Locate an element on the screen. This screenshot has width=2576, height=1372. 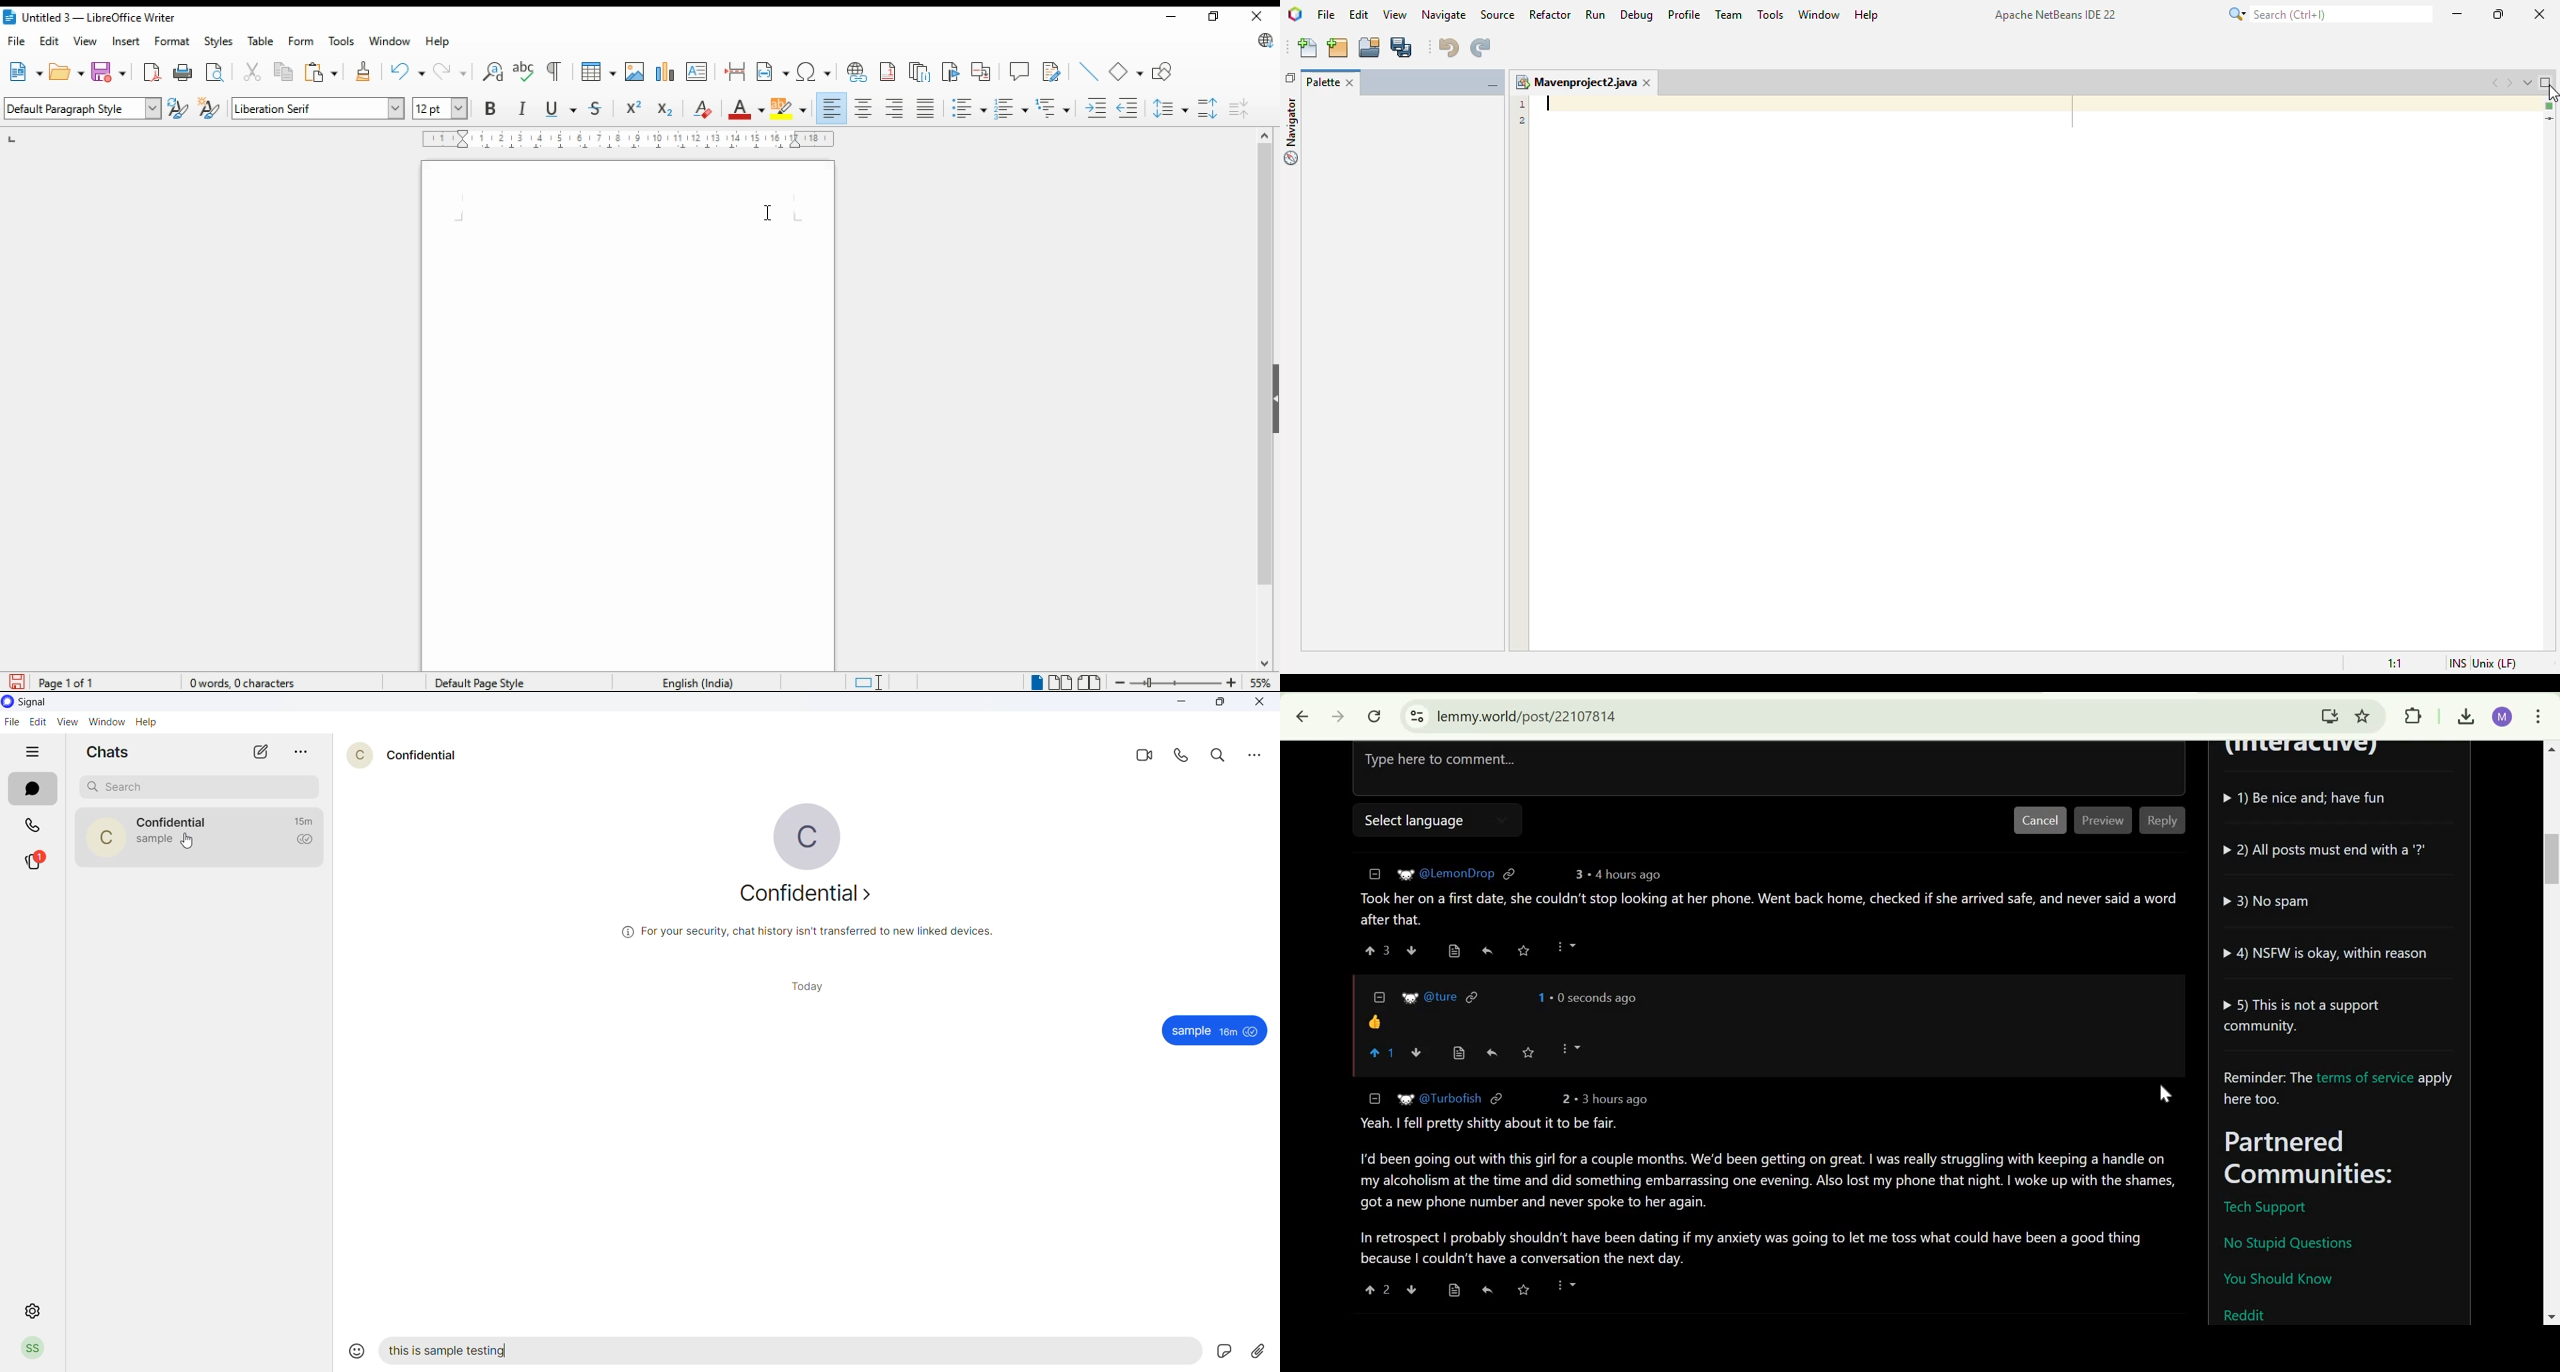
insert image is located at coordinates (635, 71).